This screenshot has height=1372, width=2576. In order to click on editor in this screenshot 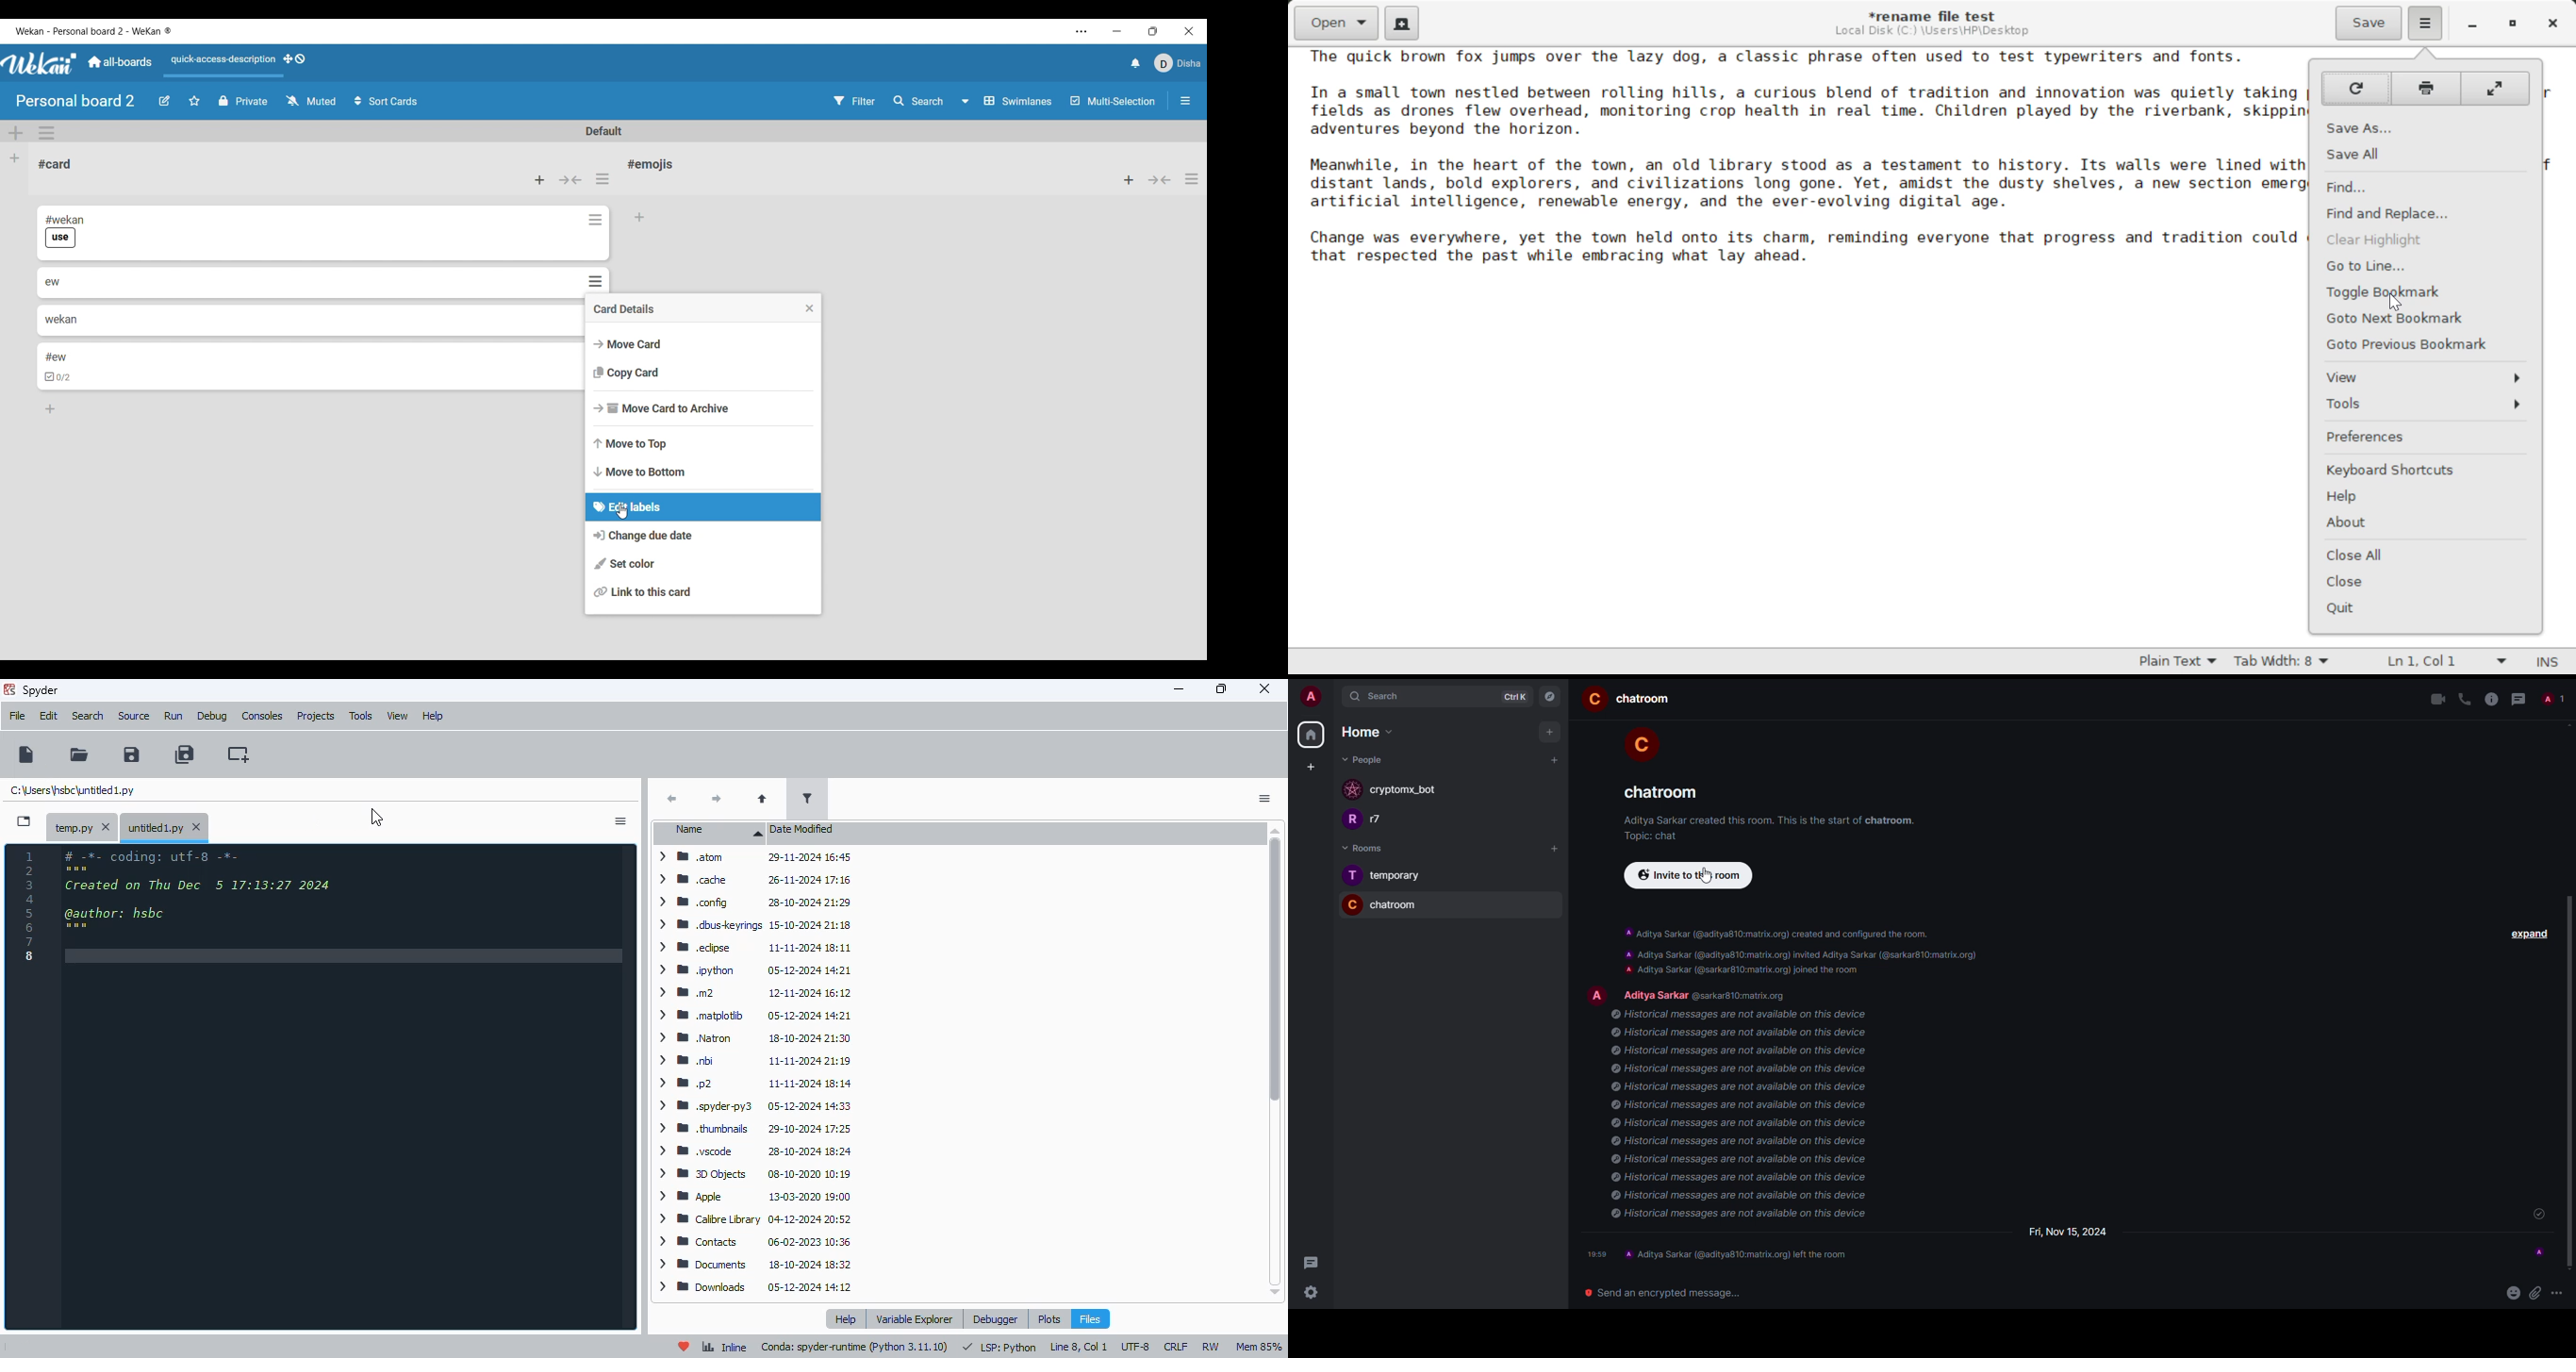, I will do `click(346, 1087)`.